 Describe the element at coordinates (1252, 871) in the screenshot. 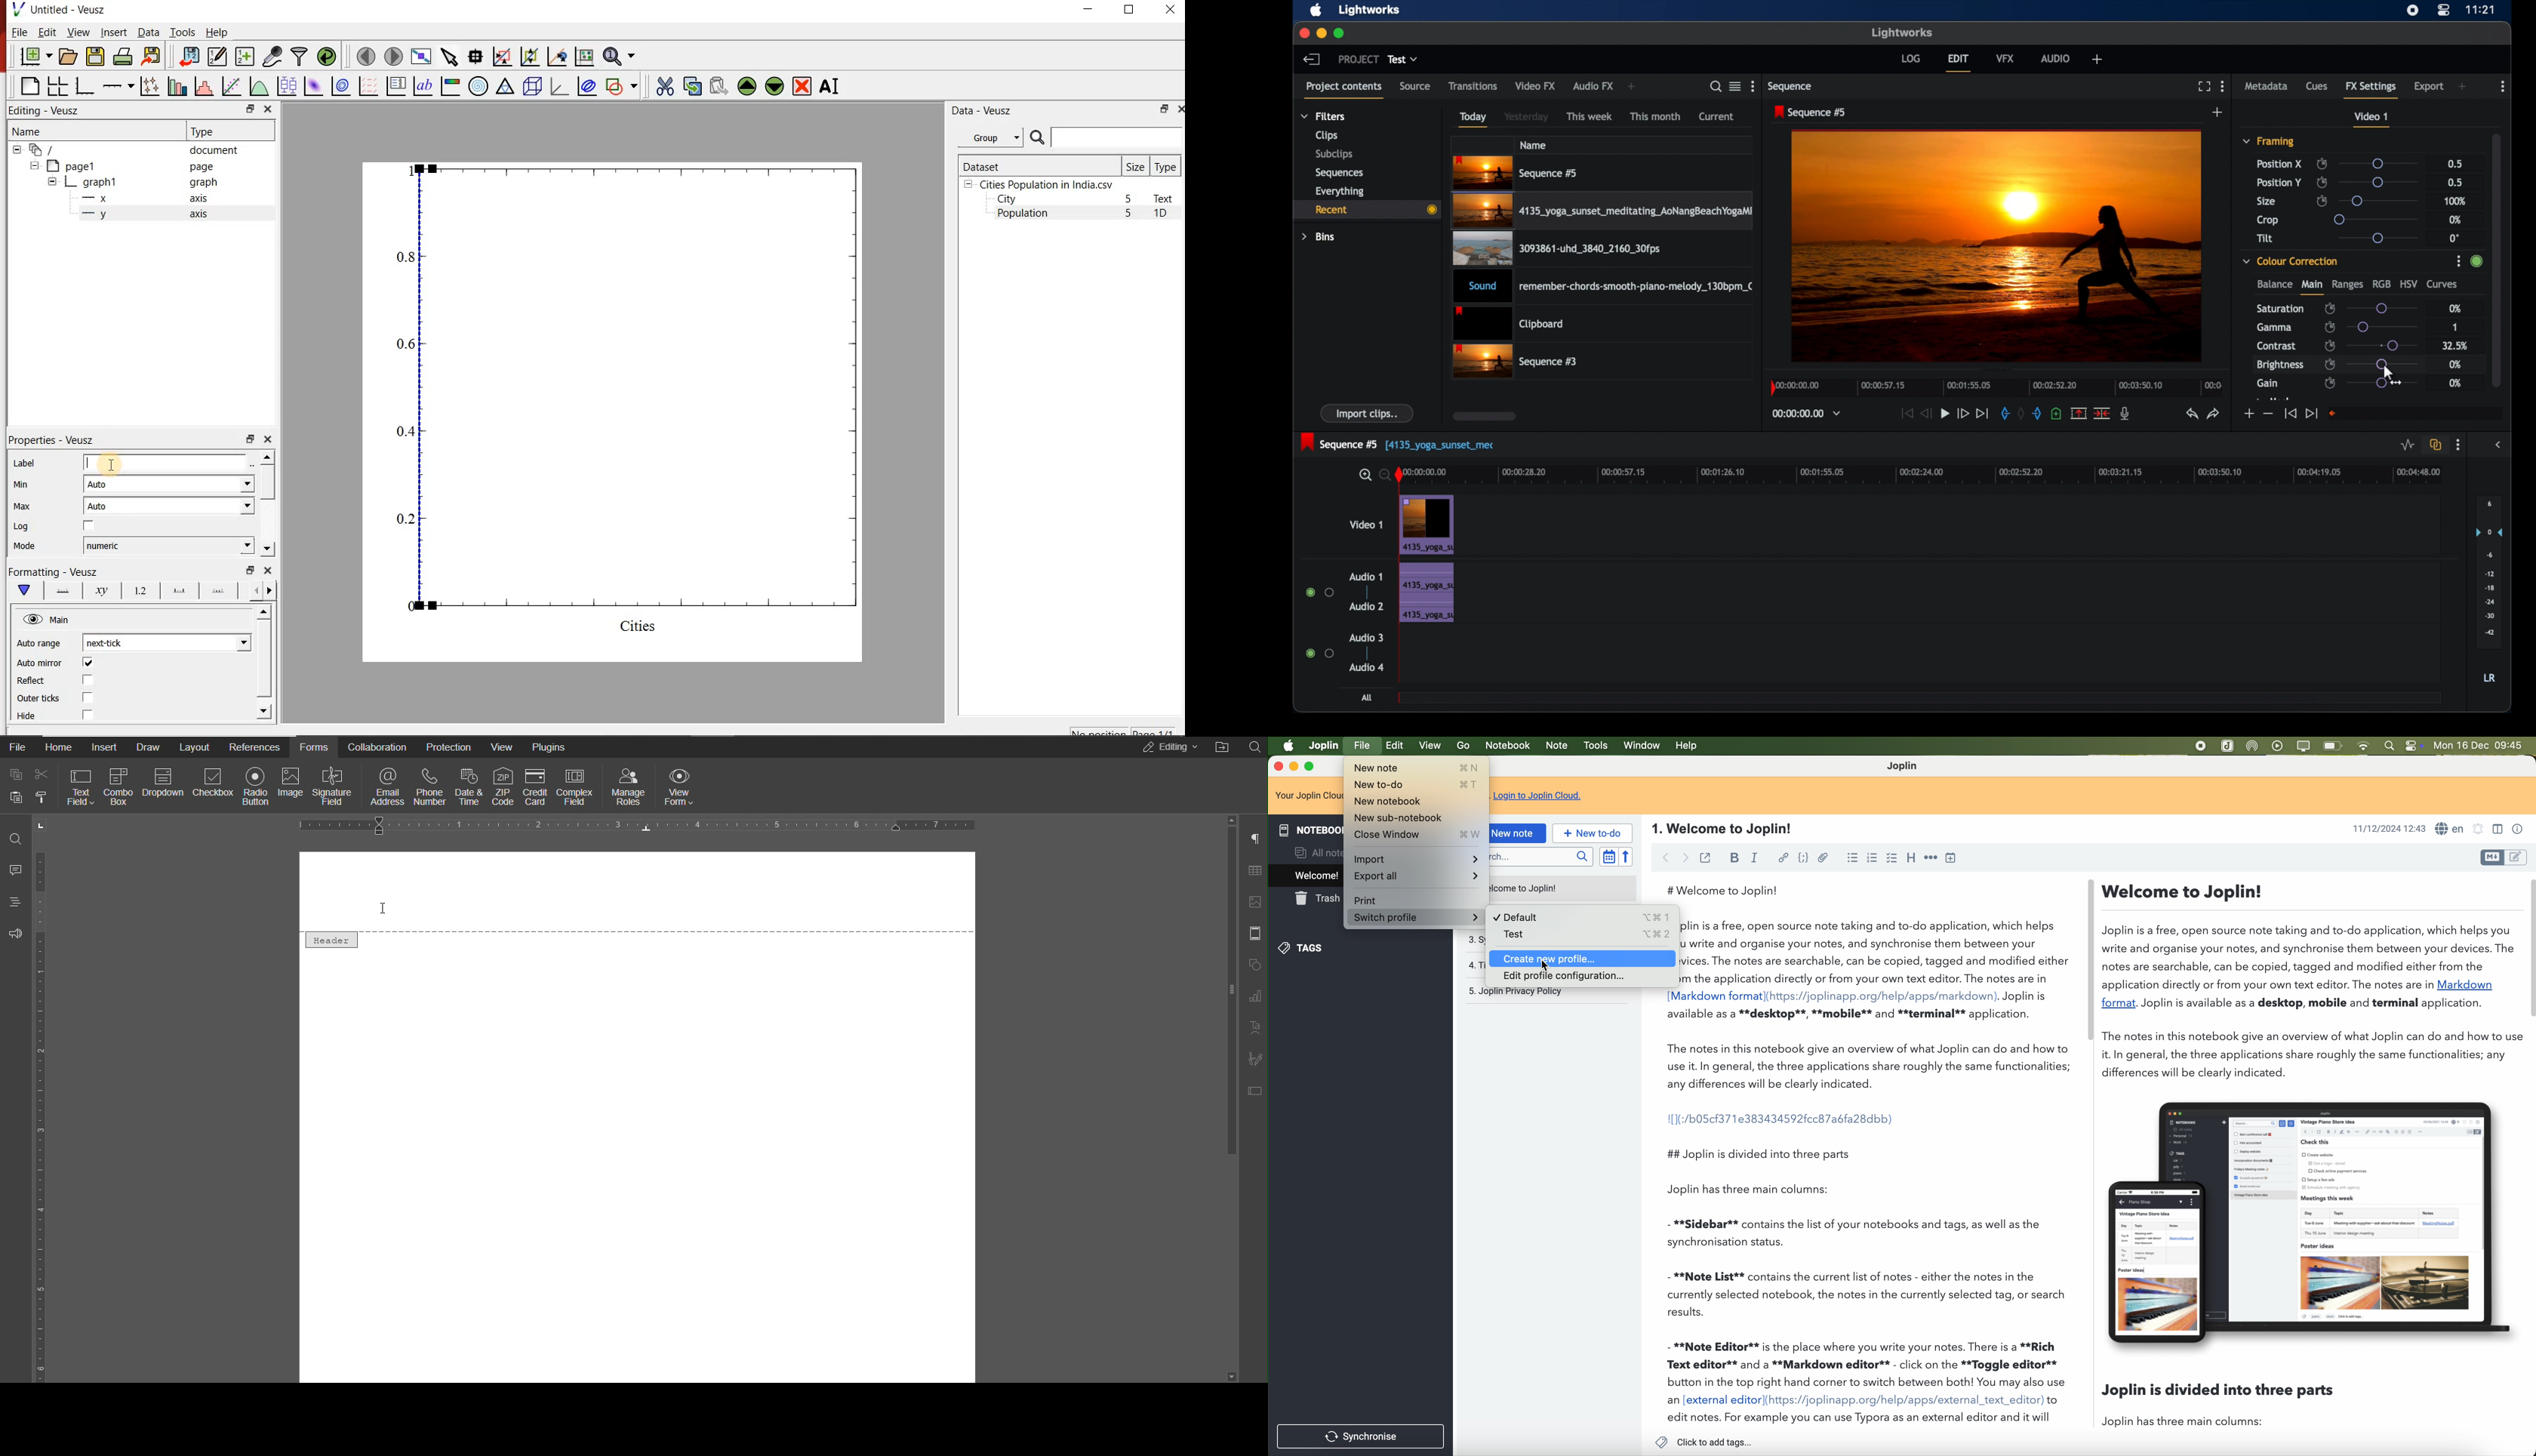

I see `Table Settings` at that location.